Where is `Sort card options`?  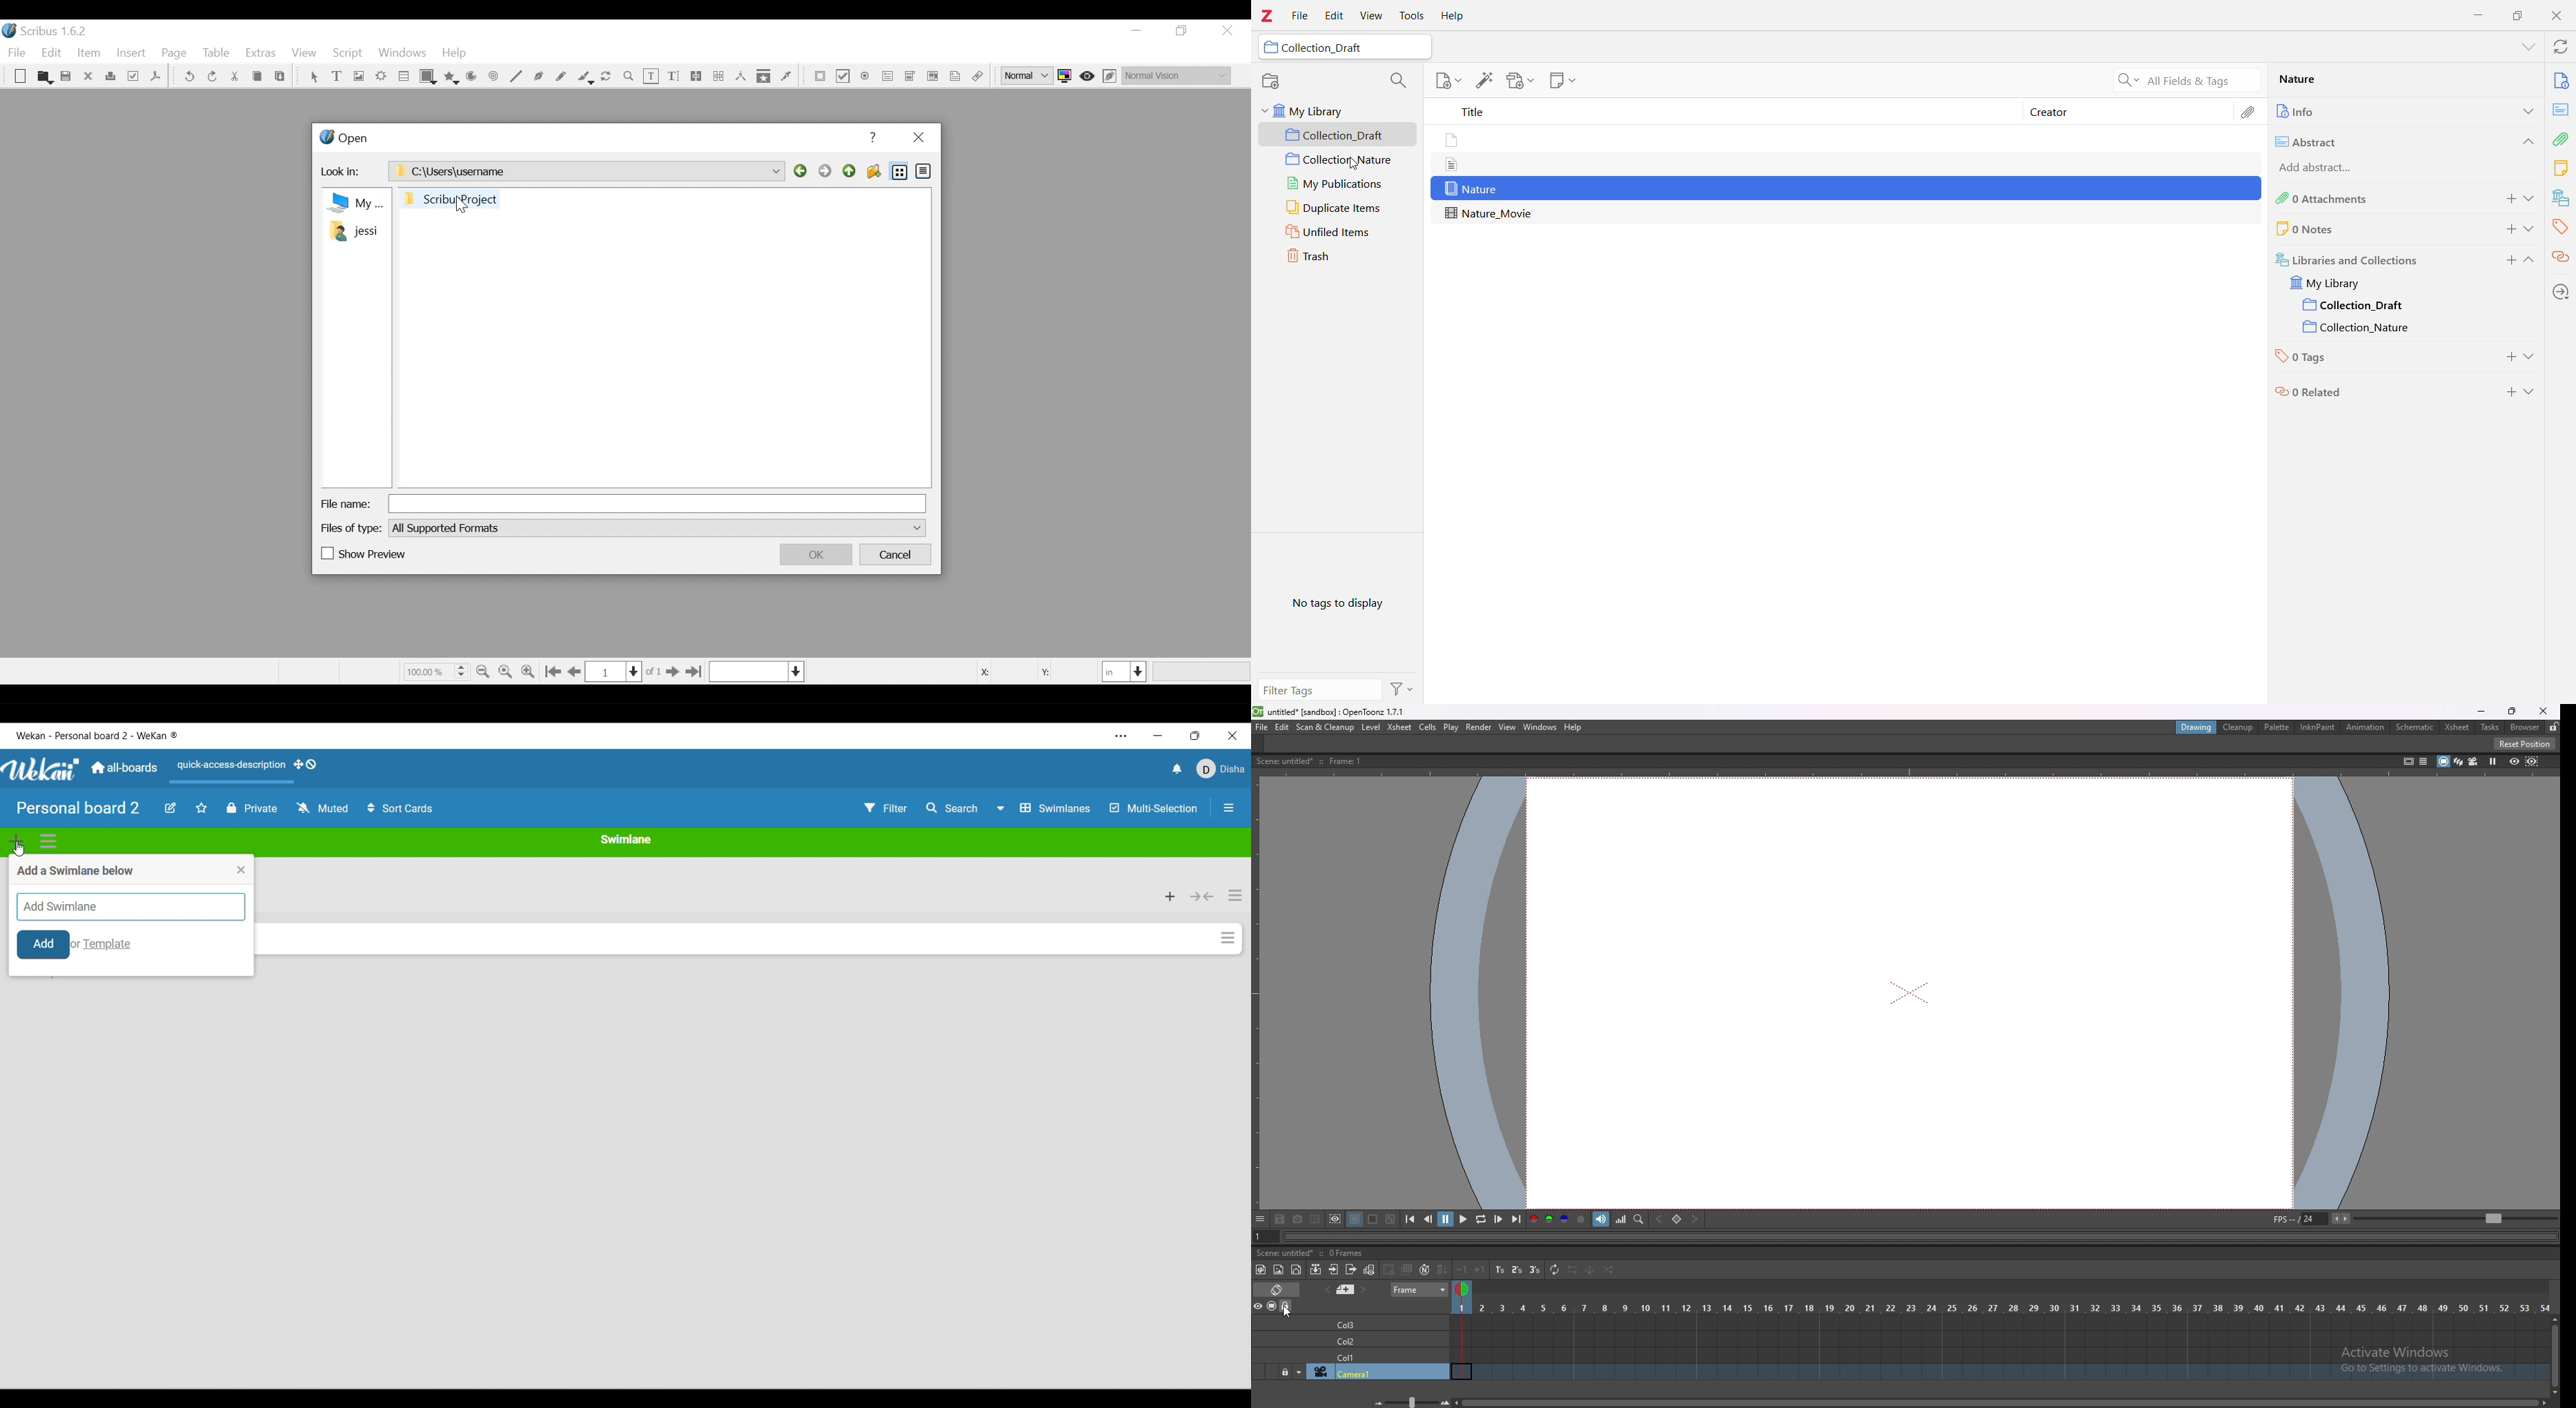 Sort card options is located at coordinates (400, 808).